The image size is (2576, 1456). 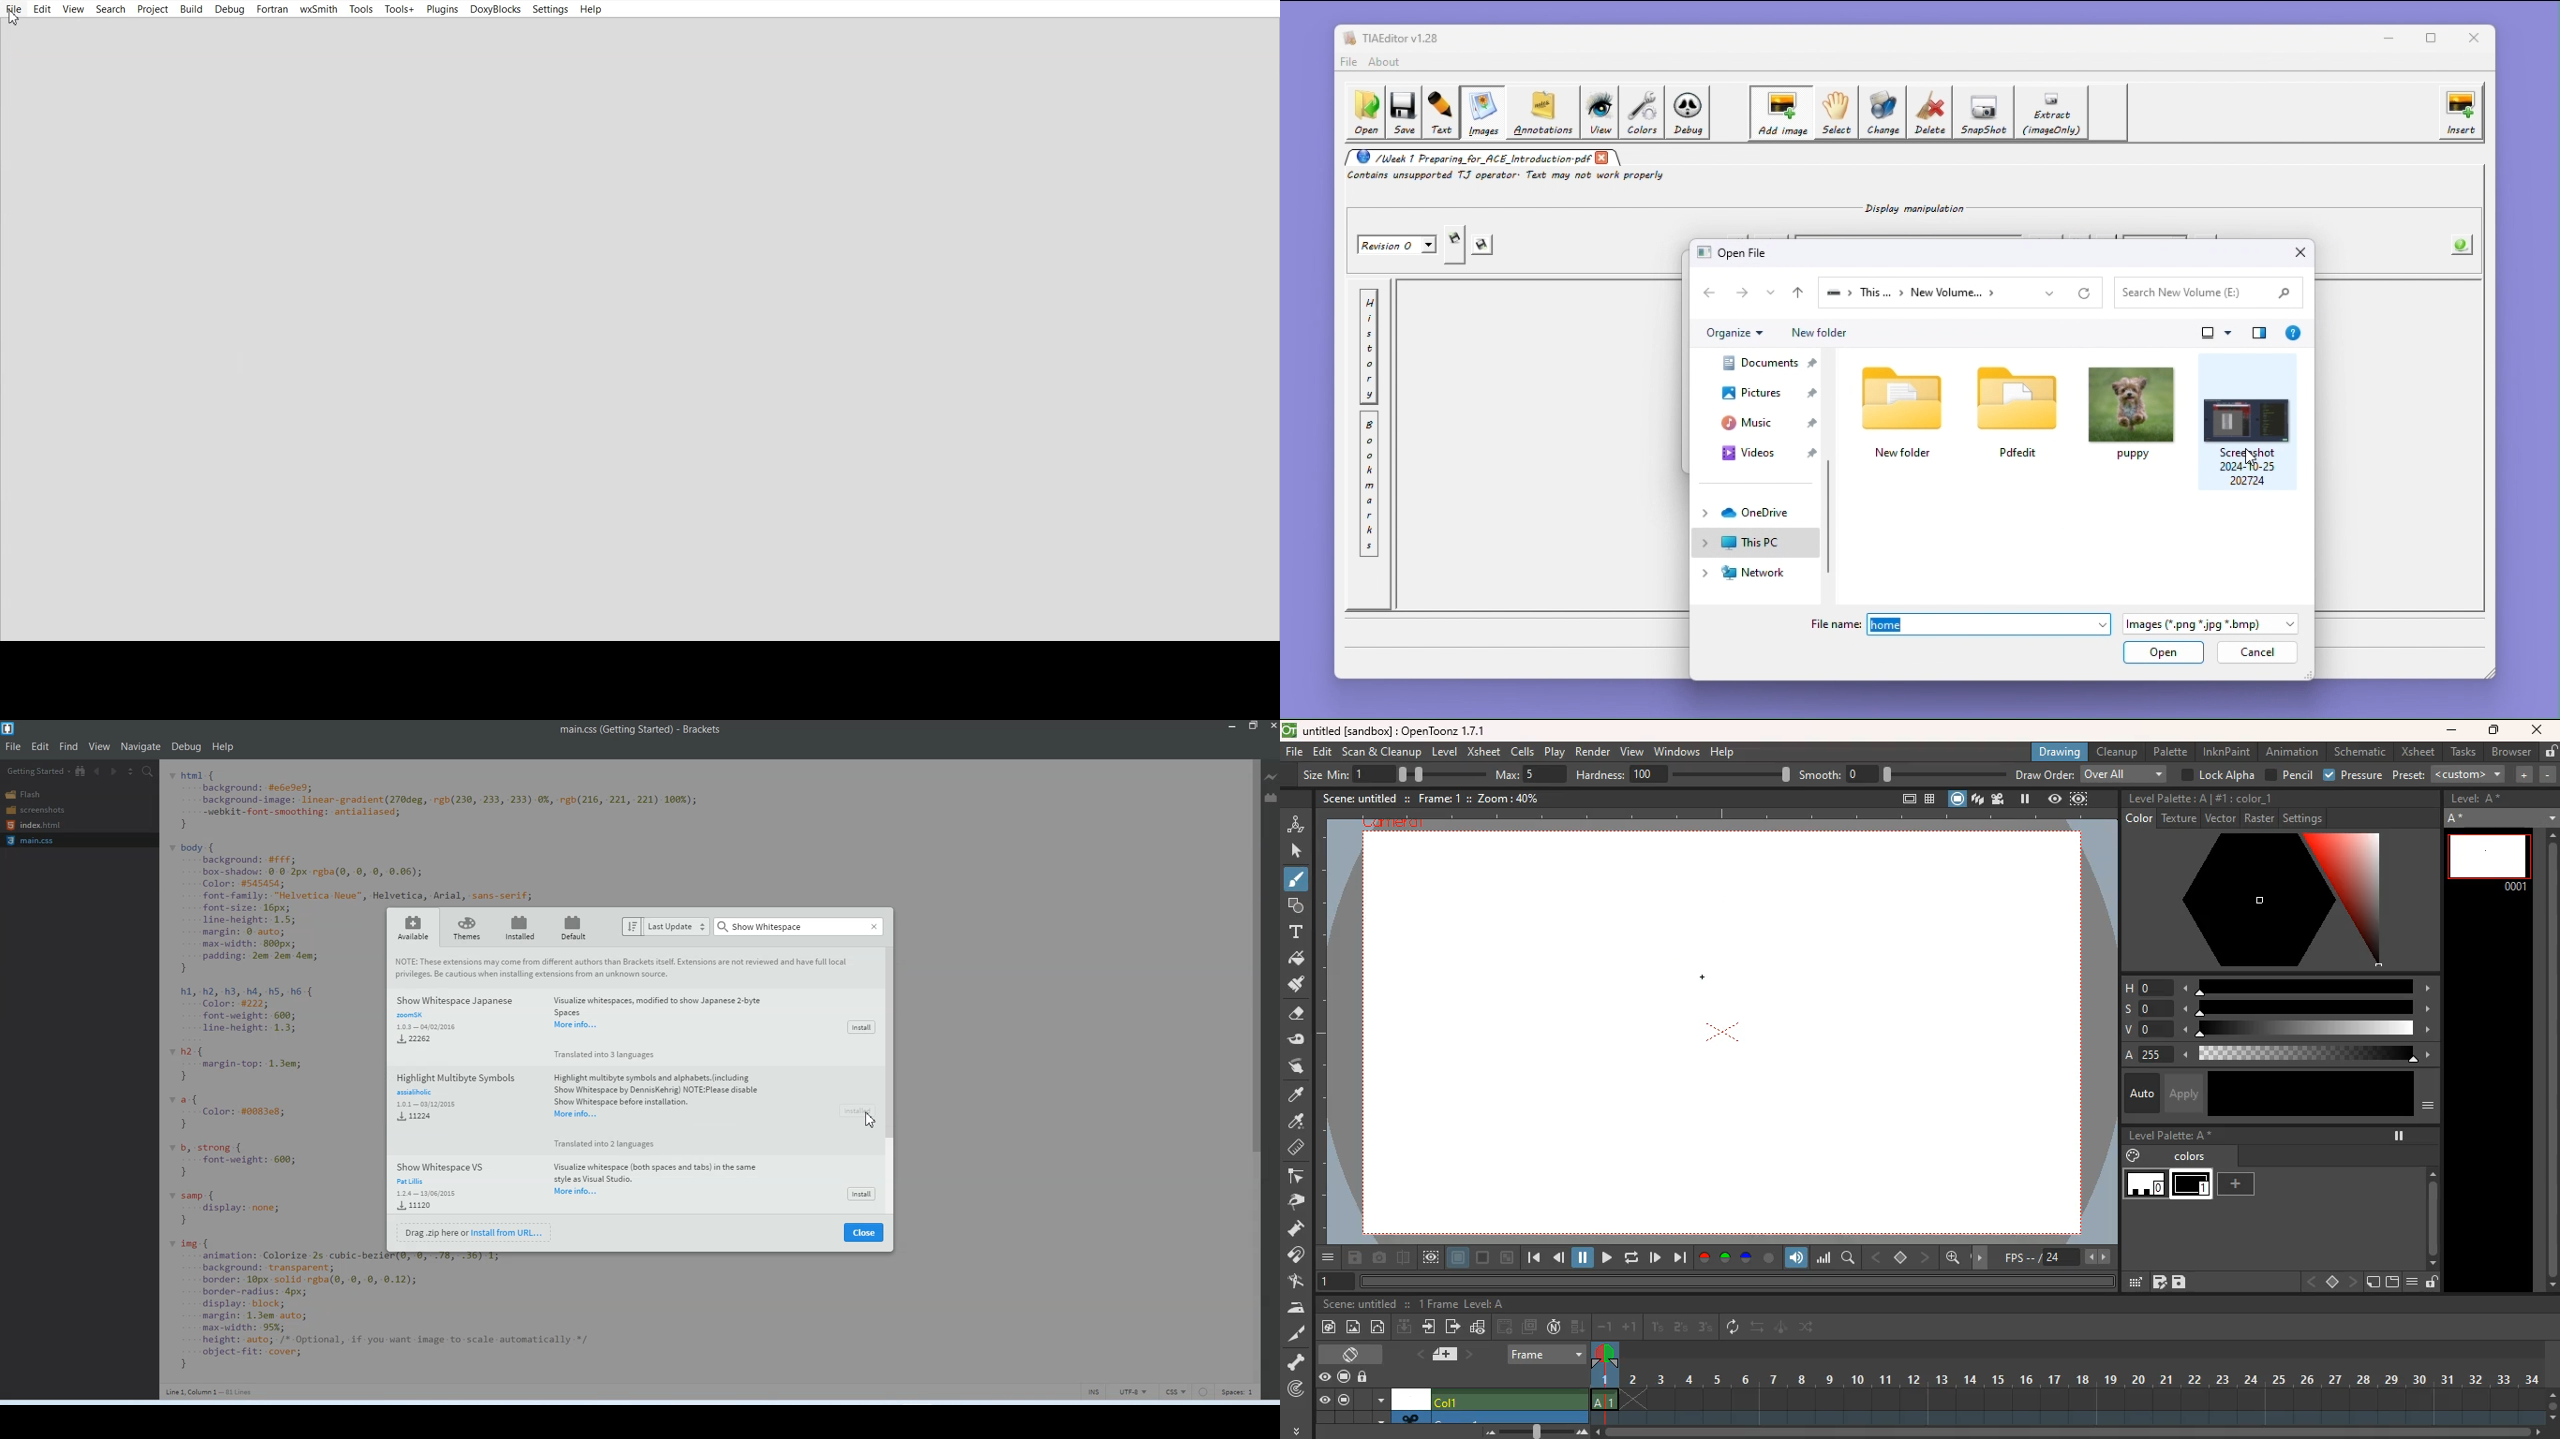 I want to click on erase, so click(x=1298, y=1018).